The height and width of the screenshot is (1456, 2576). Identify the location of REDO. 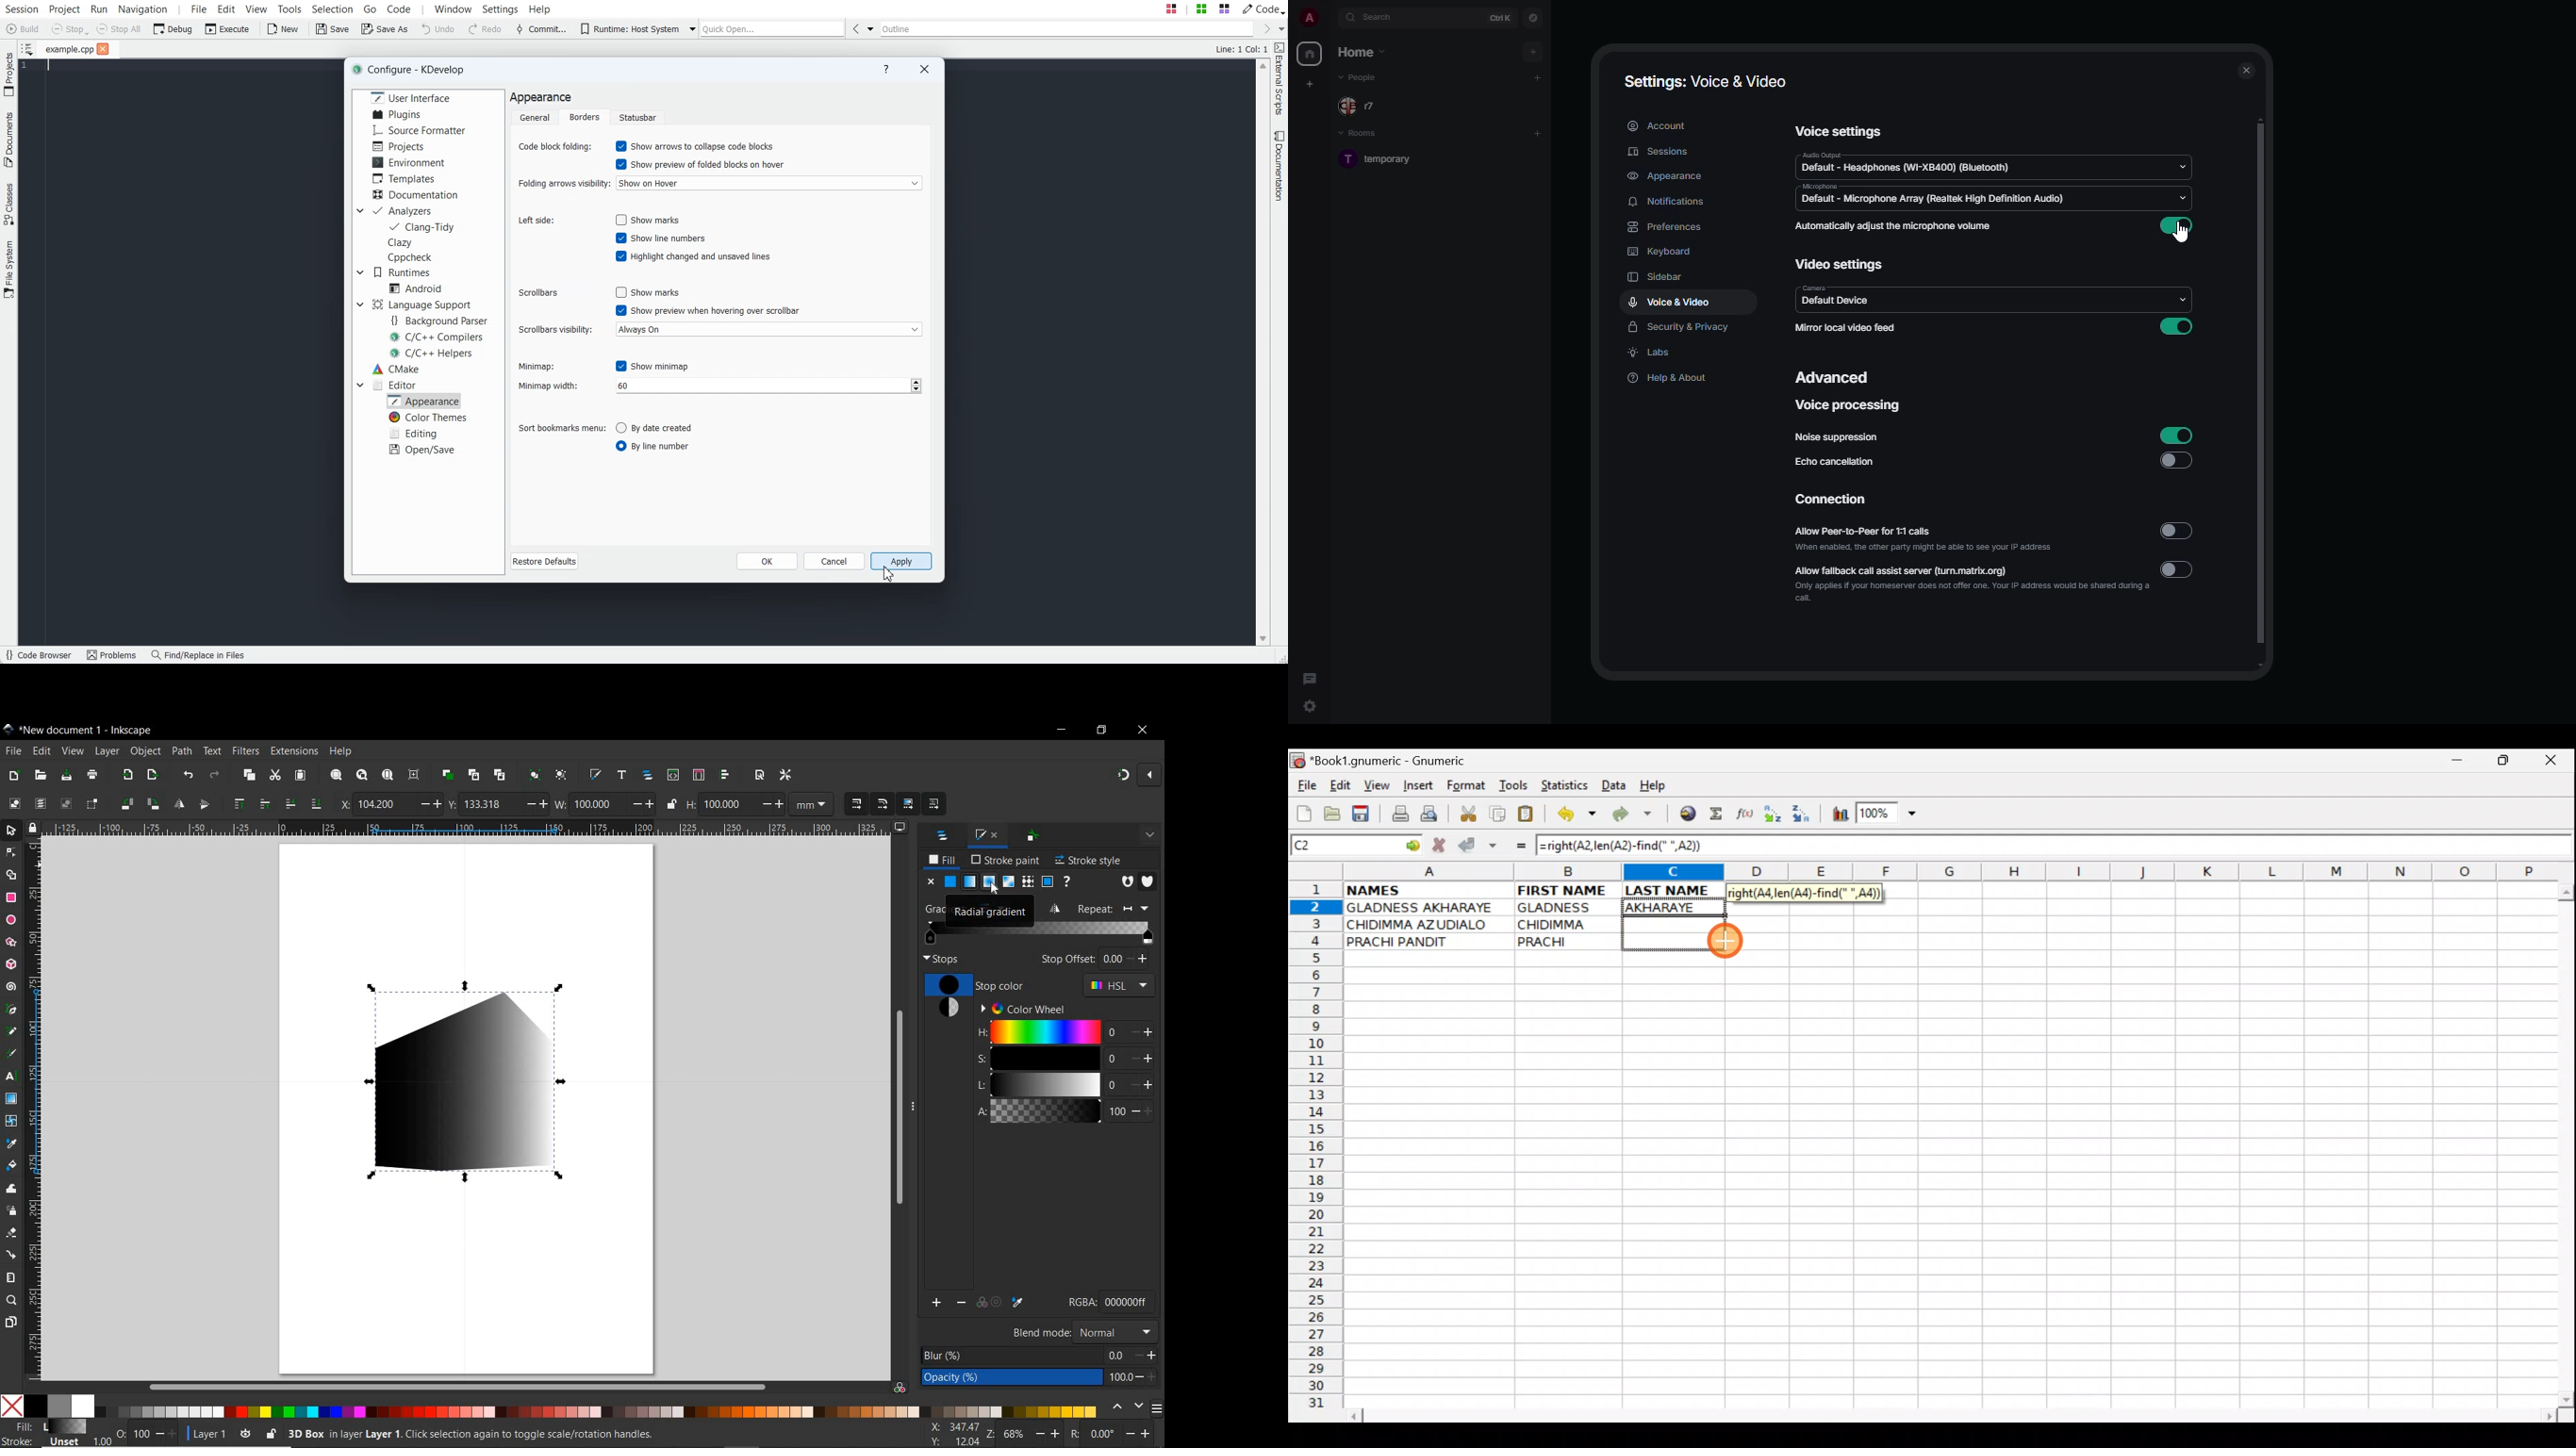
(215, 777).